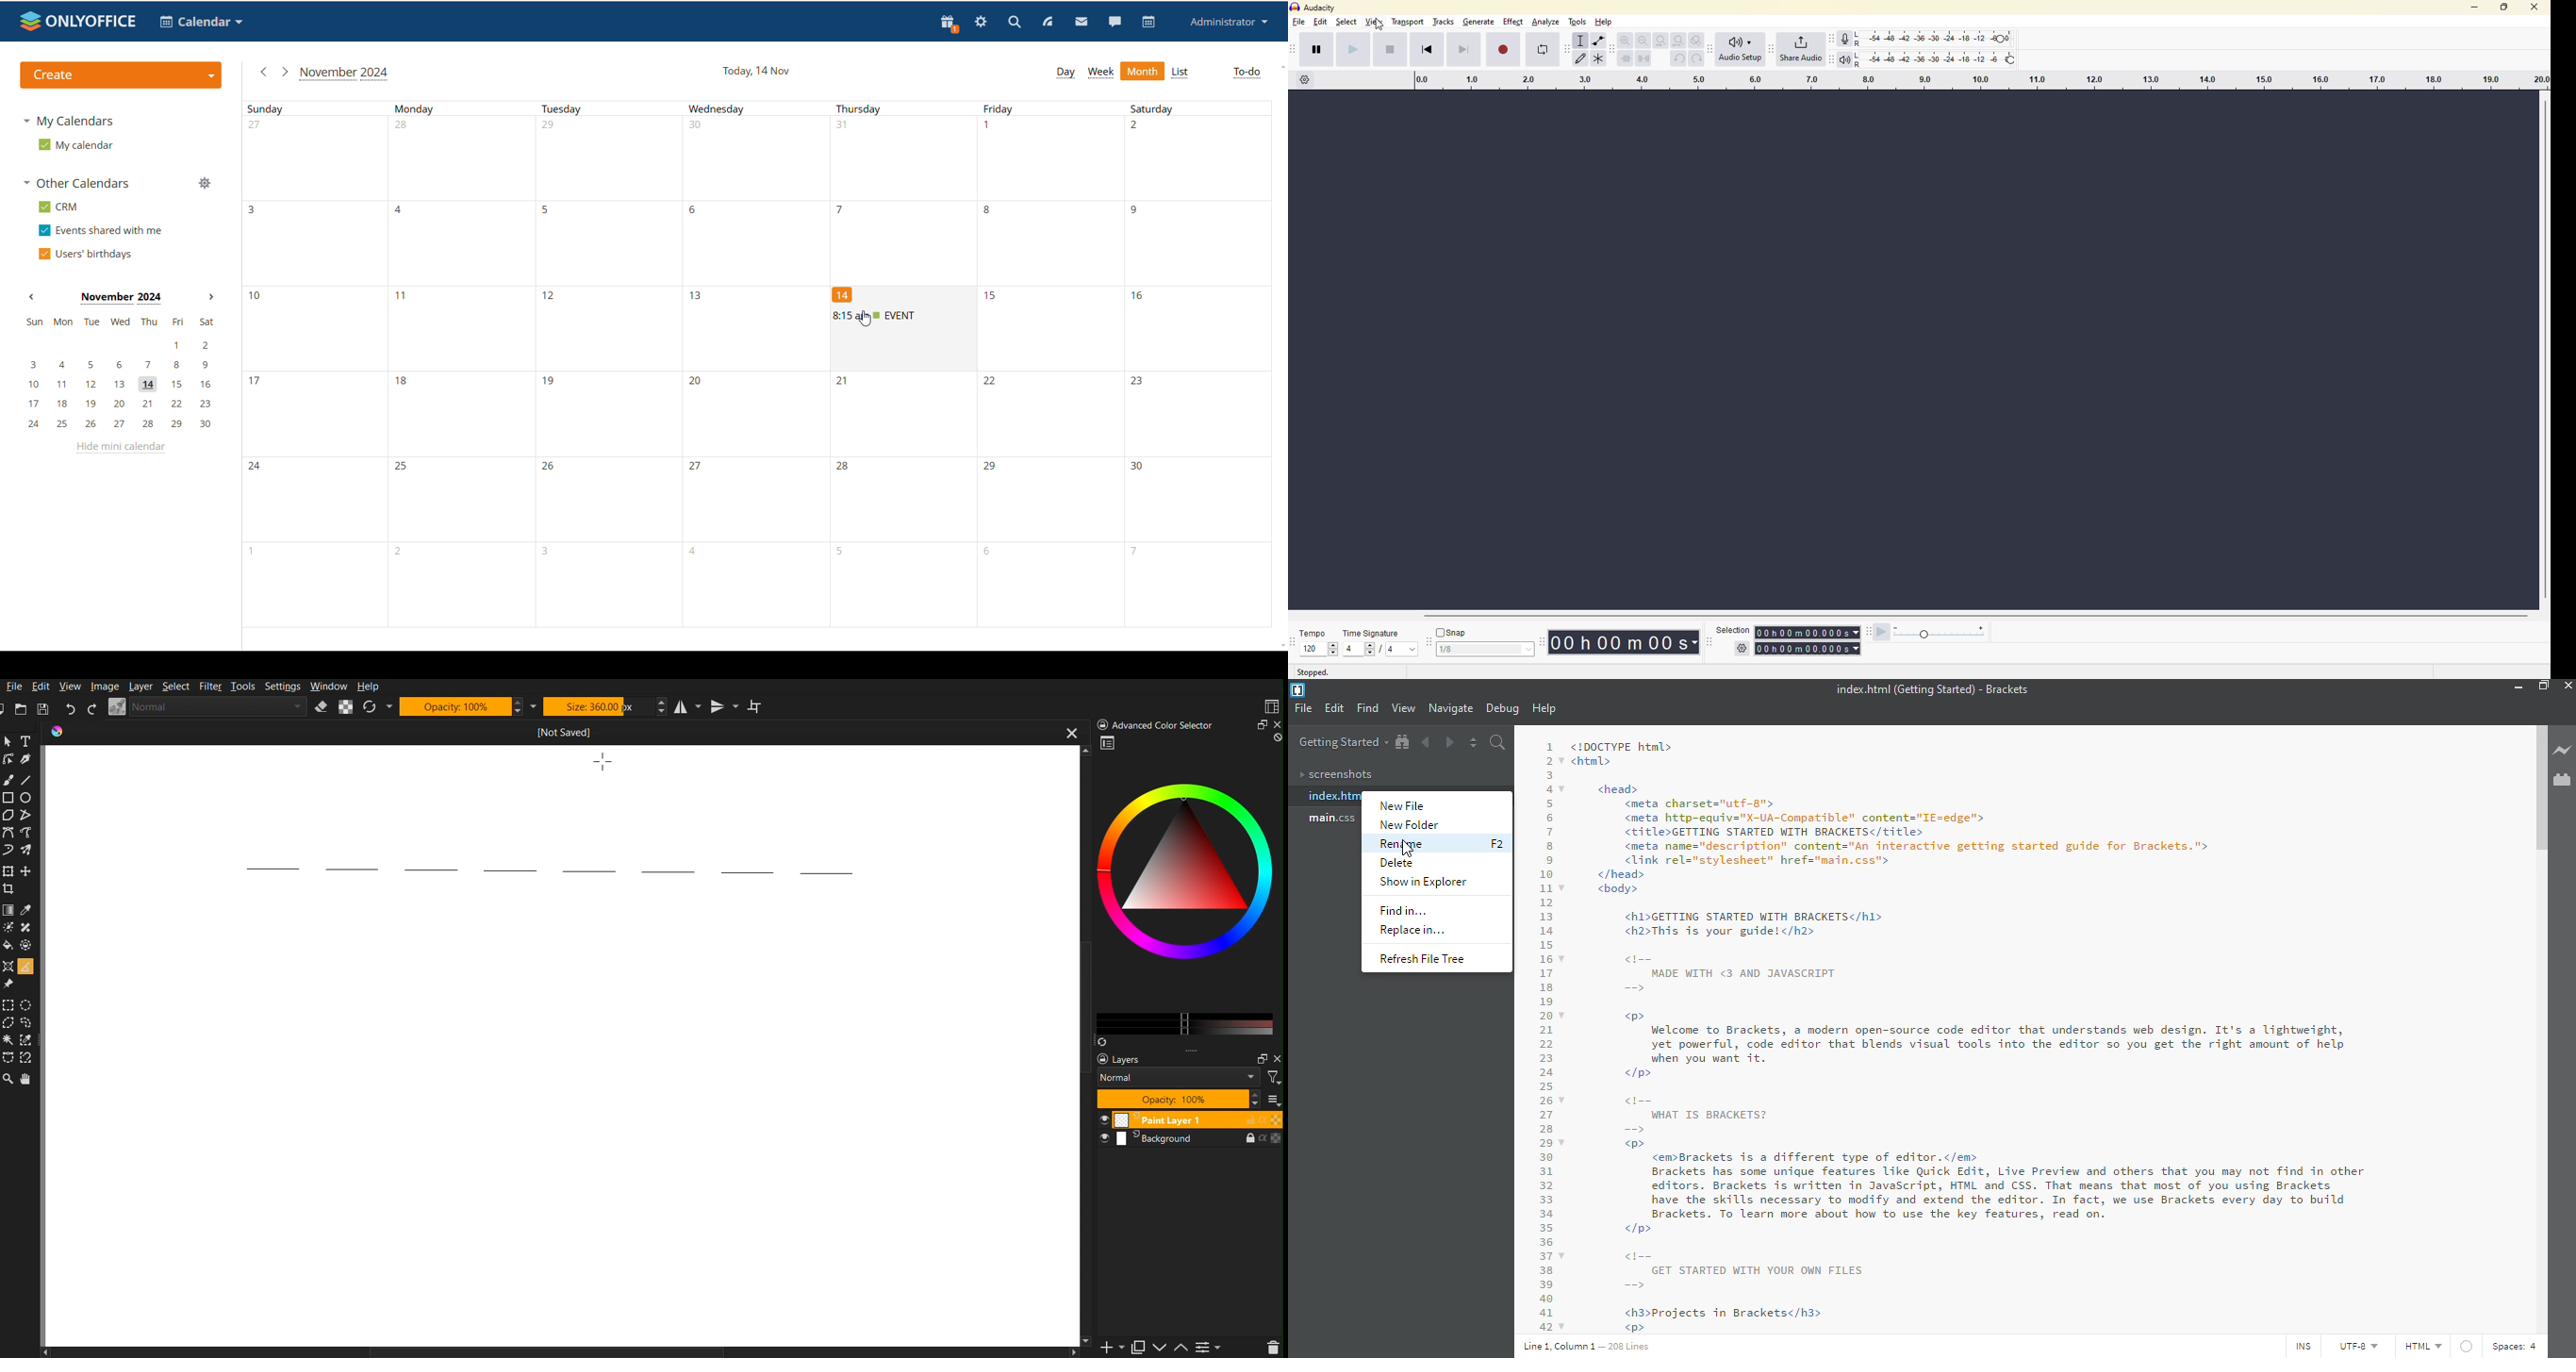  Describe the element at coordinates (28, 910) in the screenshot. I see `Color Picker` at that location.